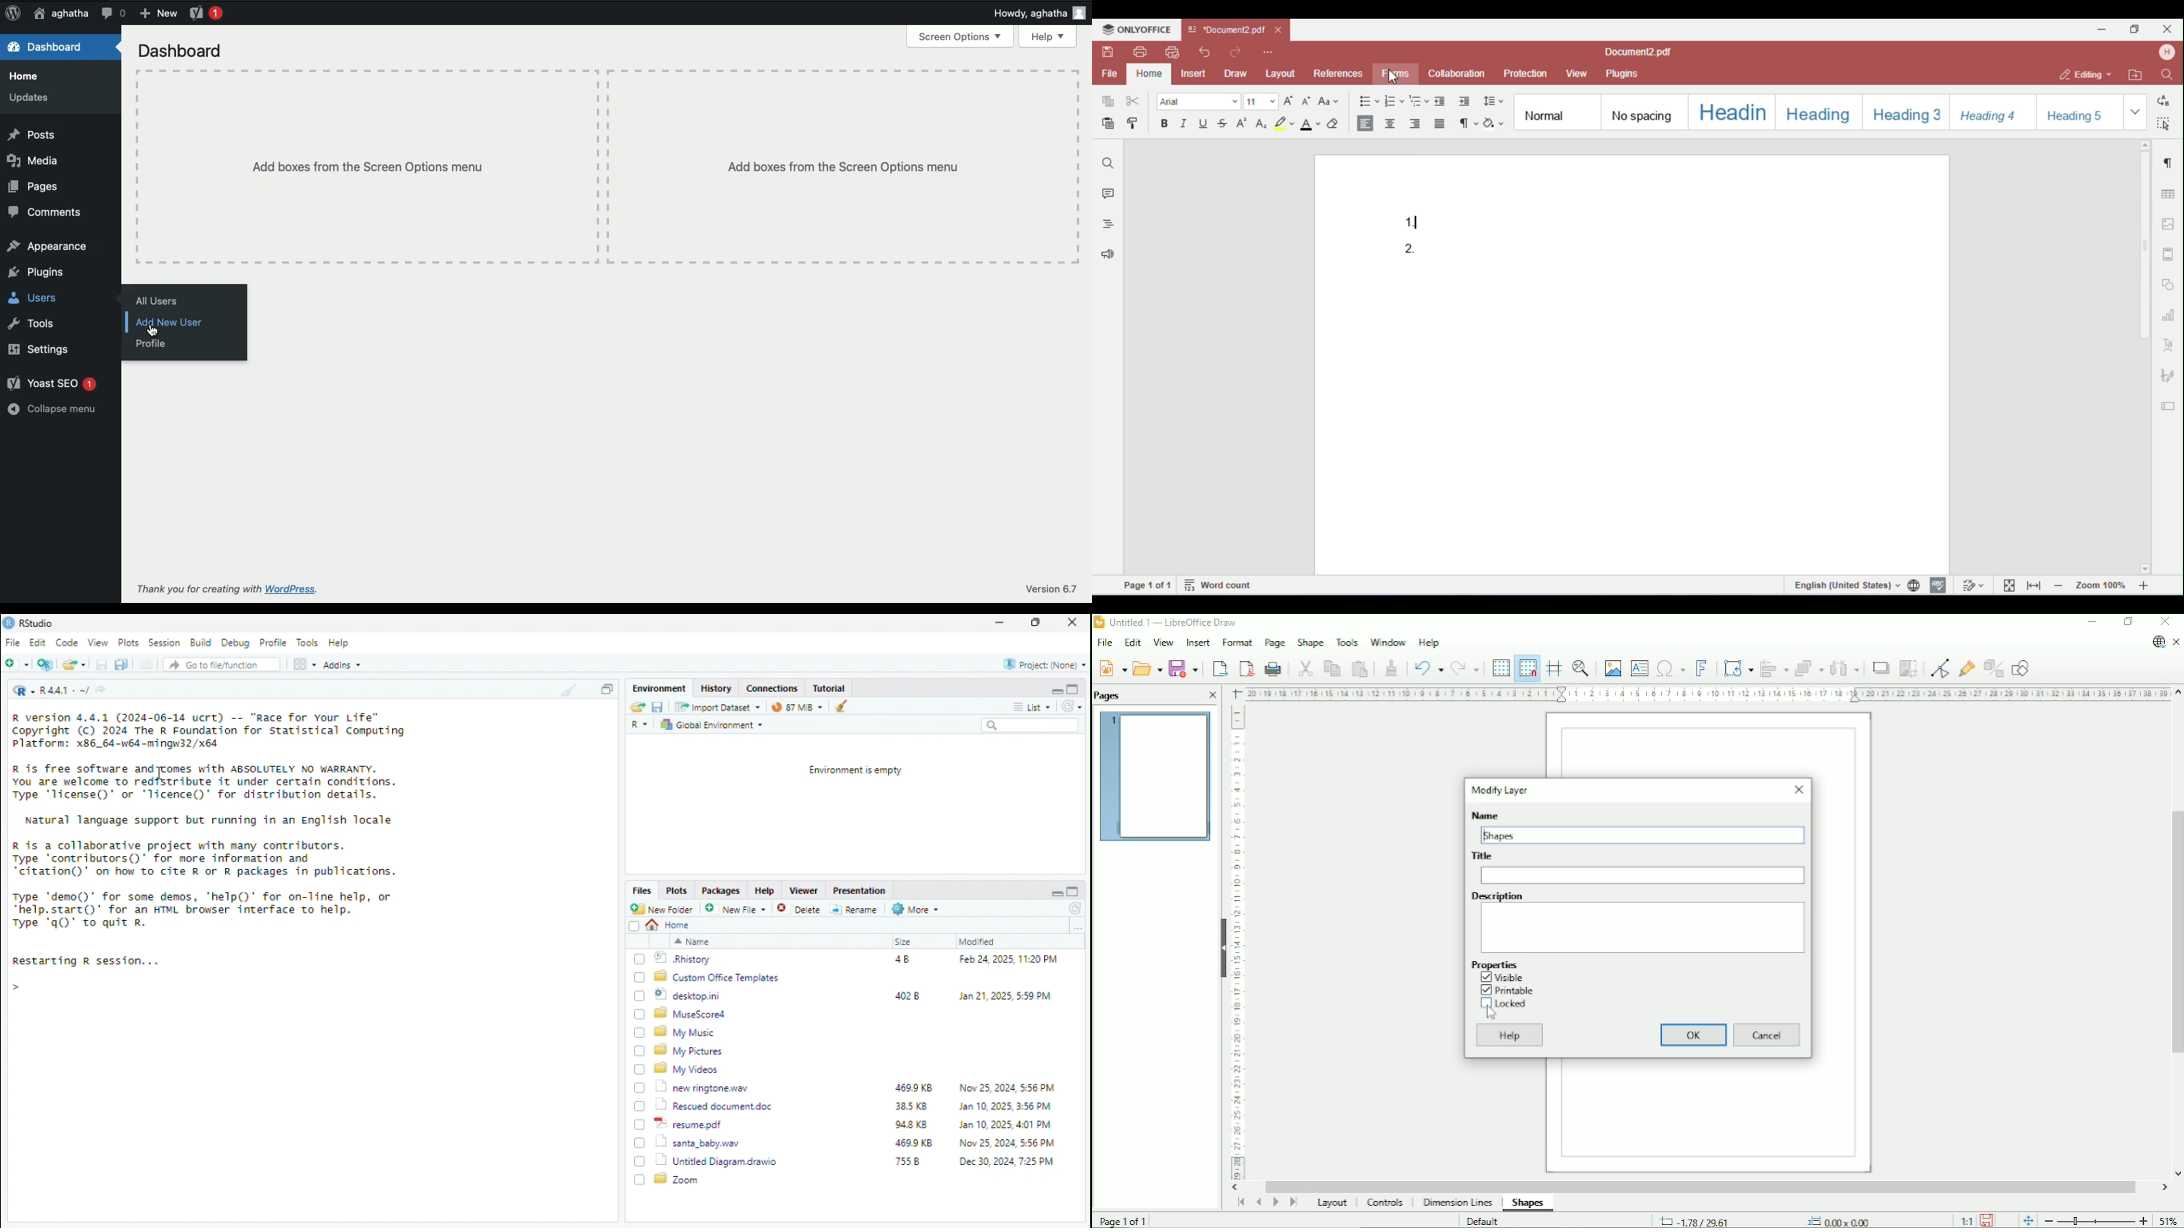 Image resolution: width=2184 pixels, height=1232 pixels. What do you see at coordinates (1810, 668) in the screenshot?
I see `Arrange` at bounding box center [1810, 668].